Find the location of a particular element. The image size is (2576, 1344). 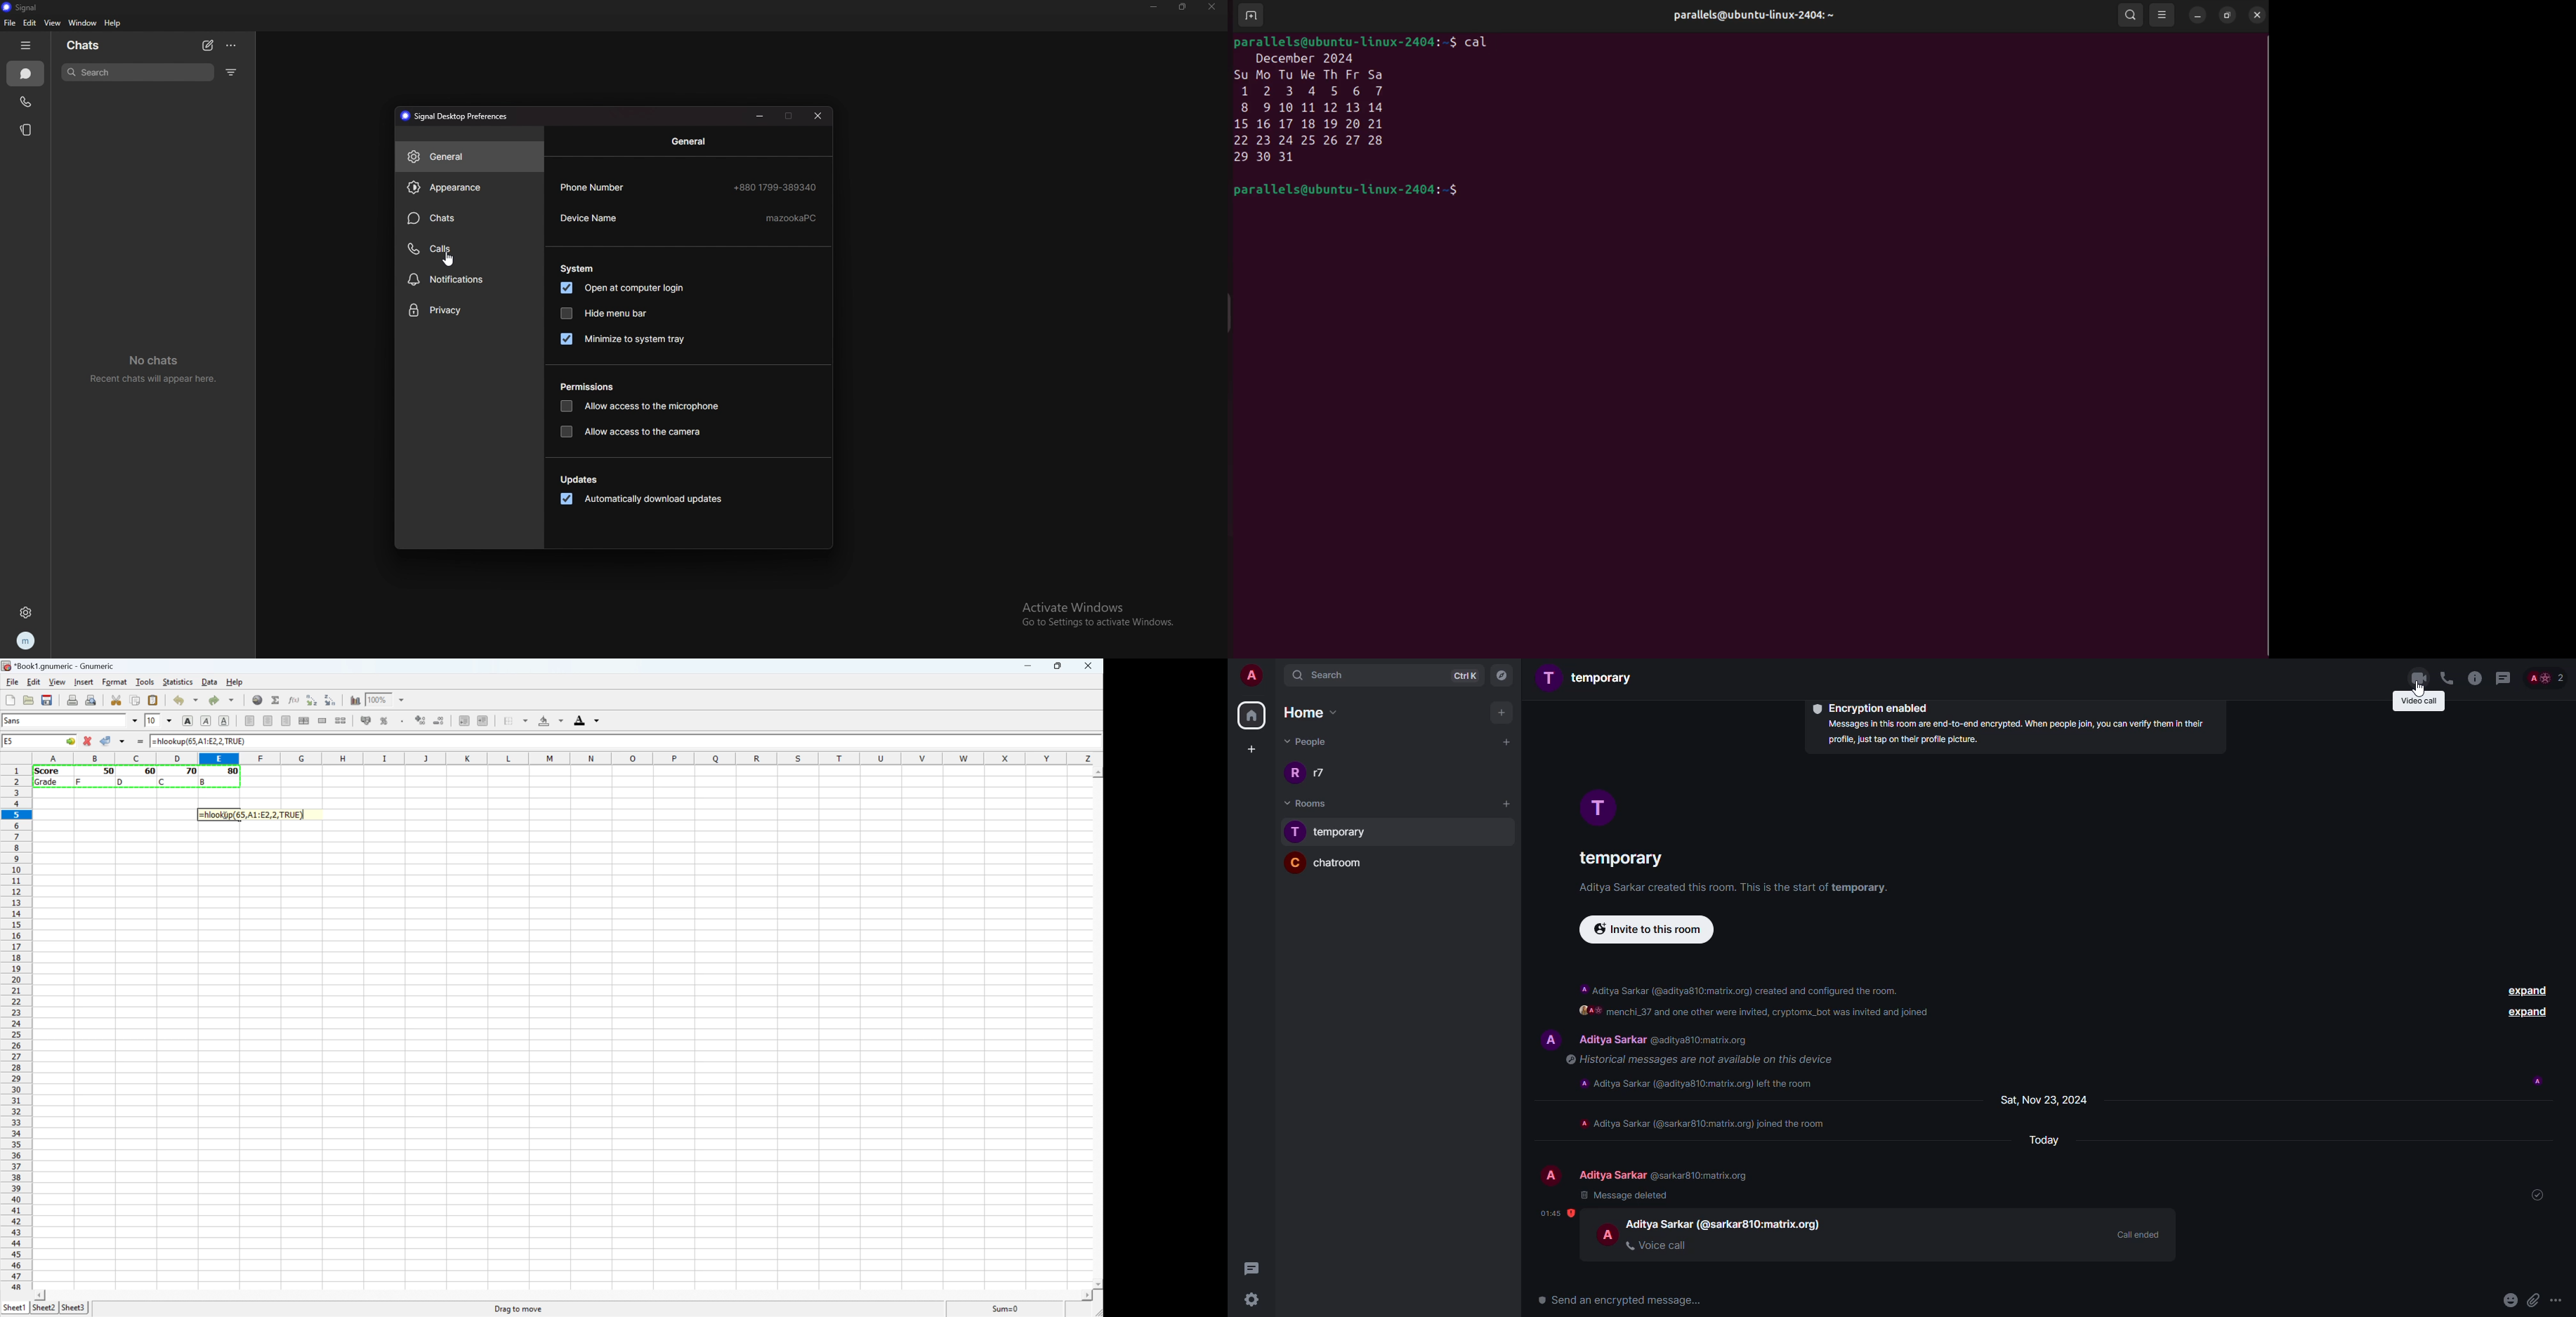

Row Numbers is located at coordinates (16, 1028).